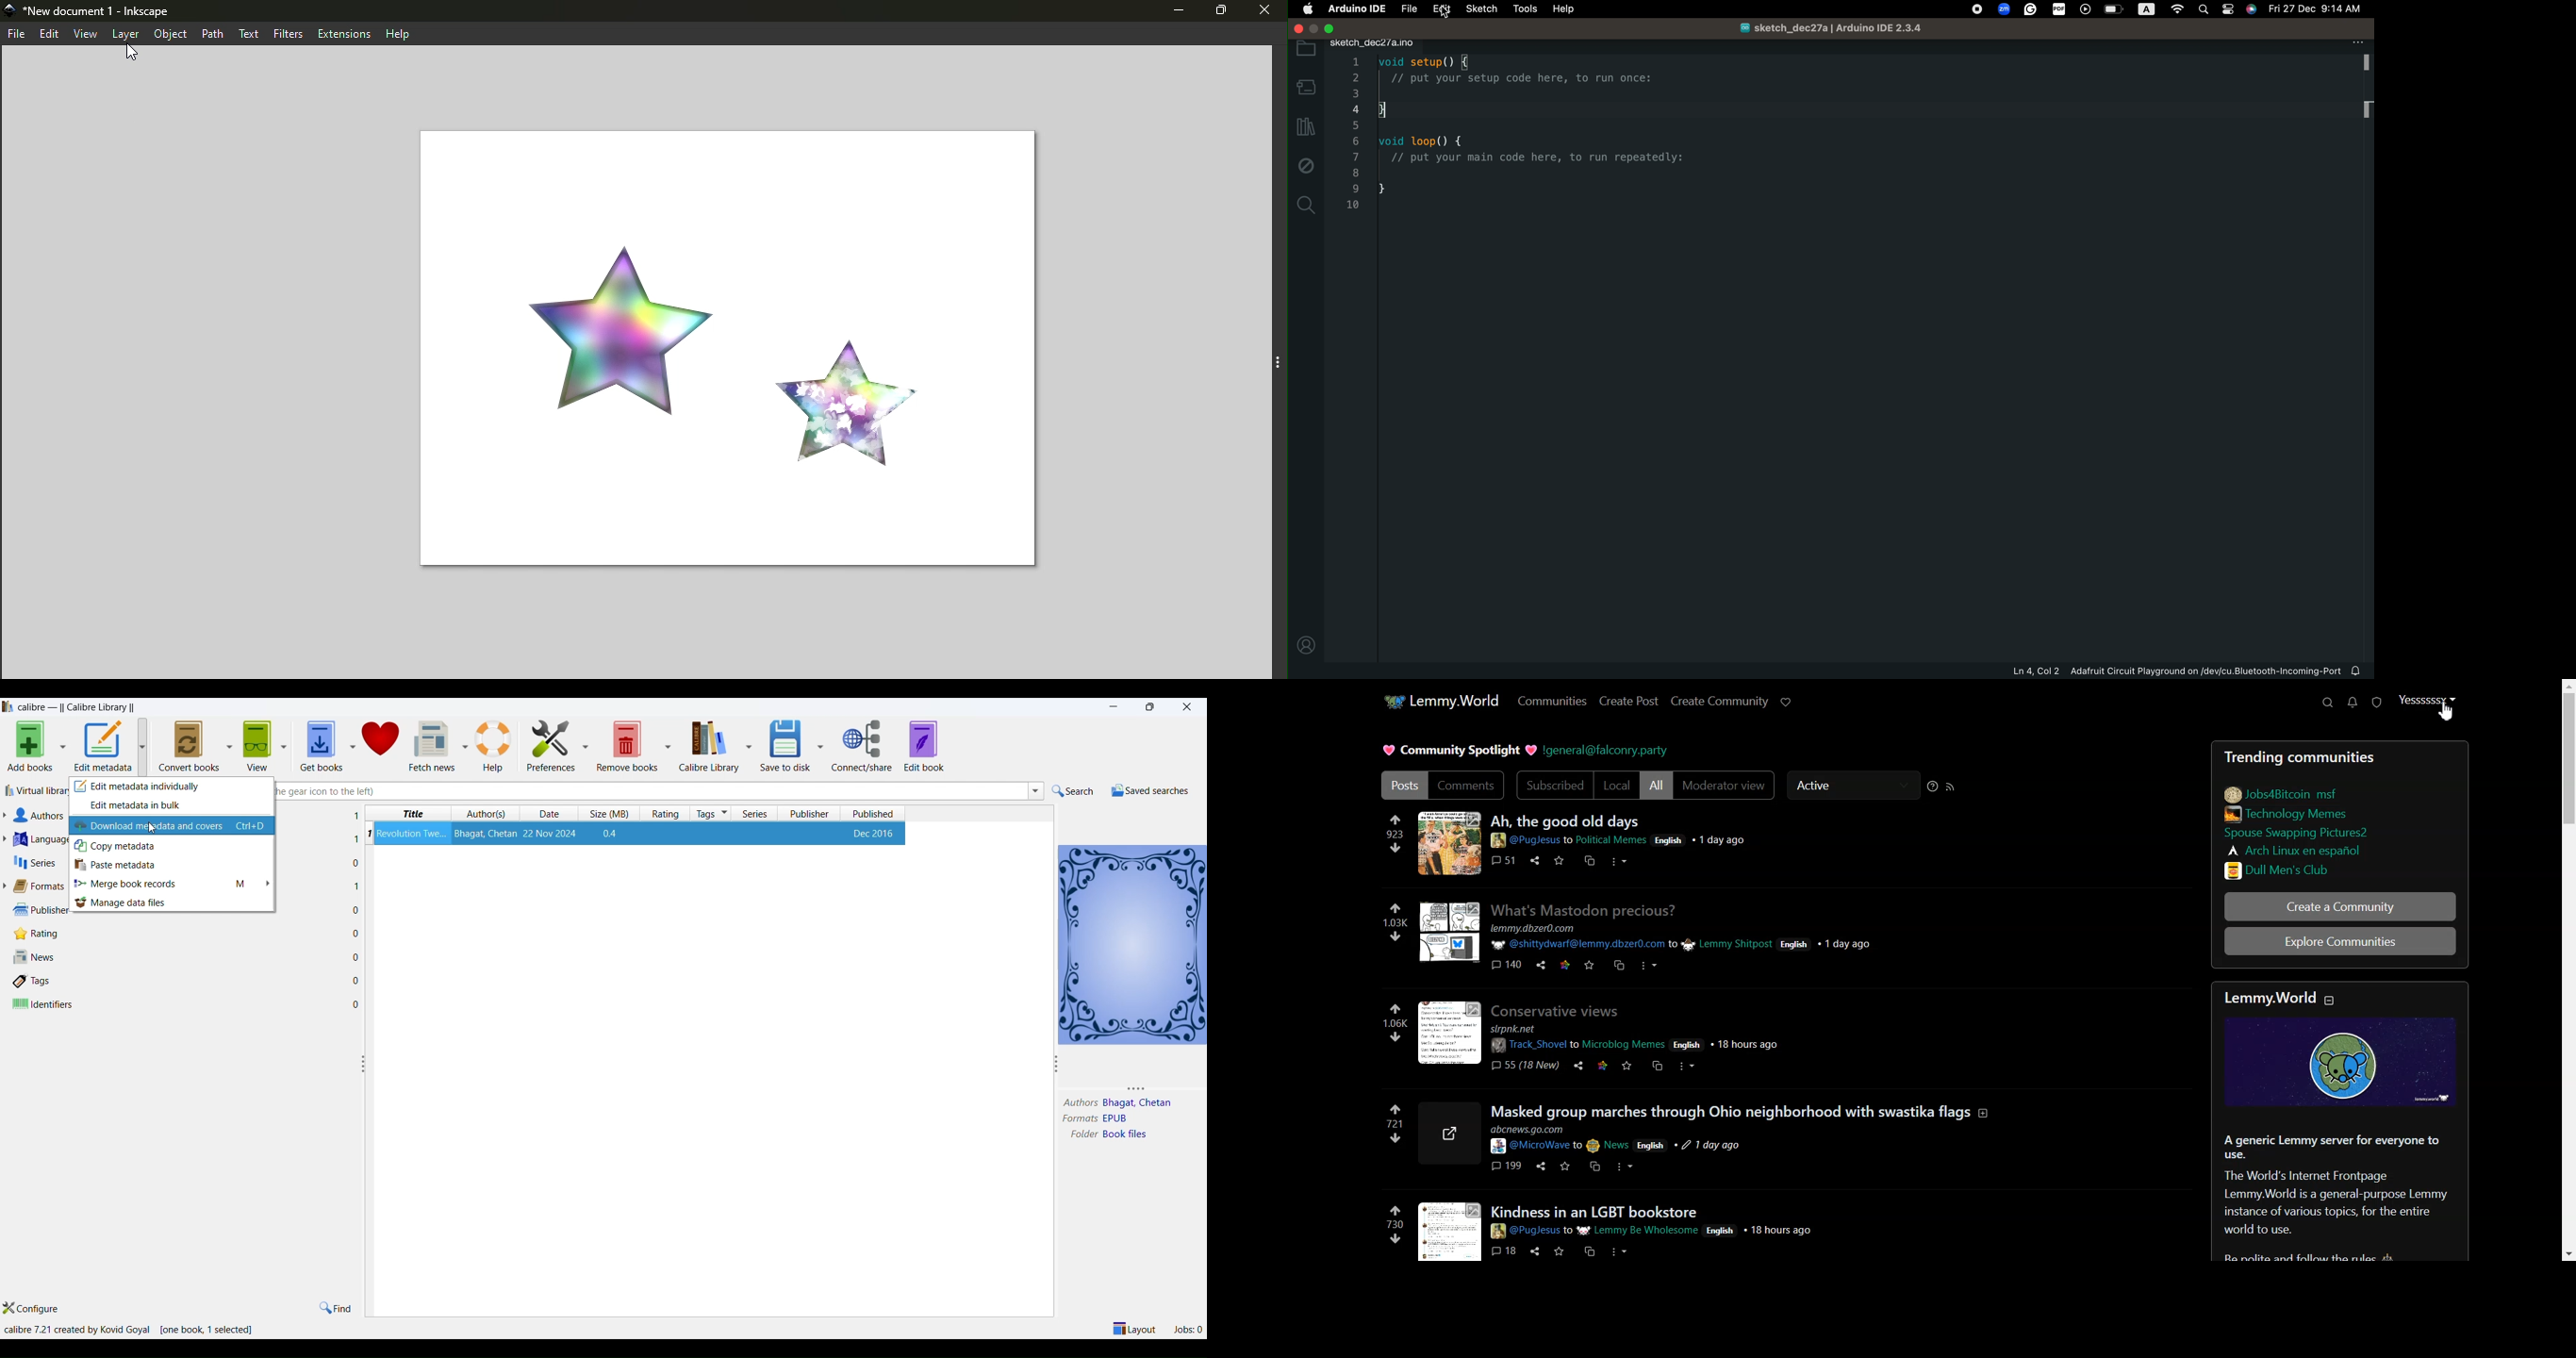  Describe the element at coordinates (627, 744) in the screenshot. I see `remove books` at that location.